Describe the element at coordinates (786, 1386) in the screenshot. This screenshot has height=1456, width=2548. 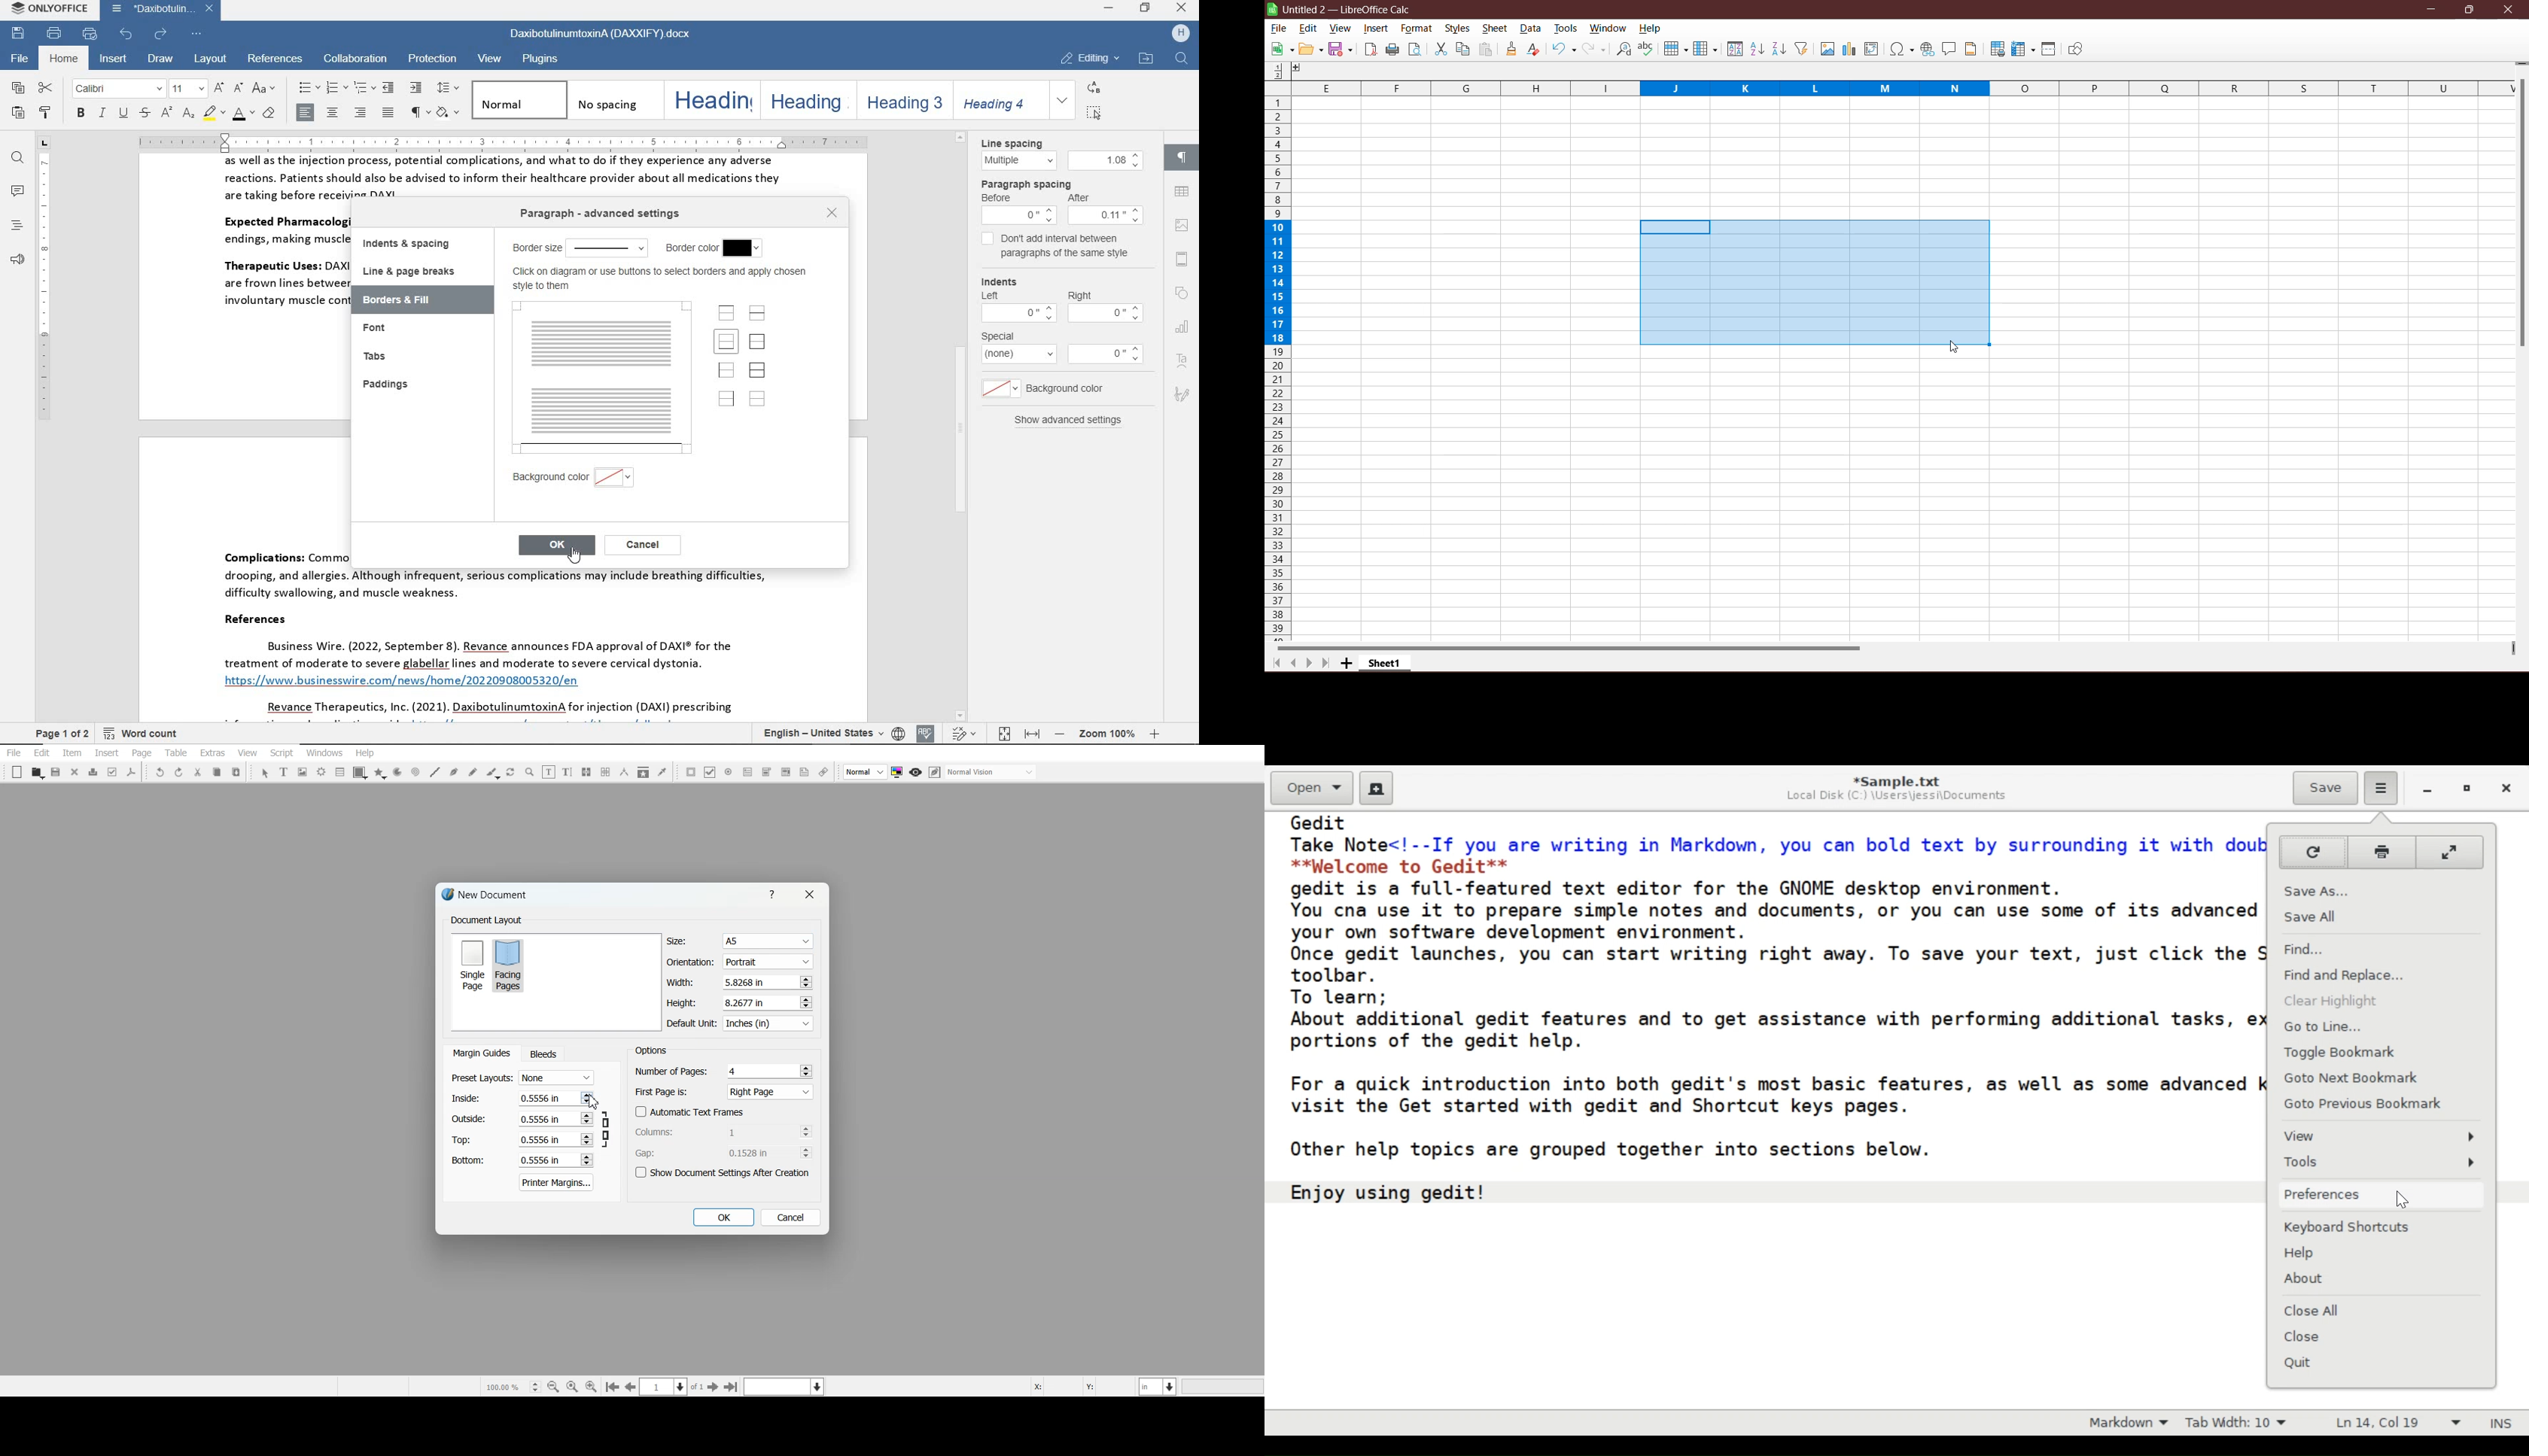
I see `Select the current layer` at that location.